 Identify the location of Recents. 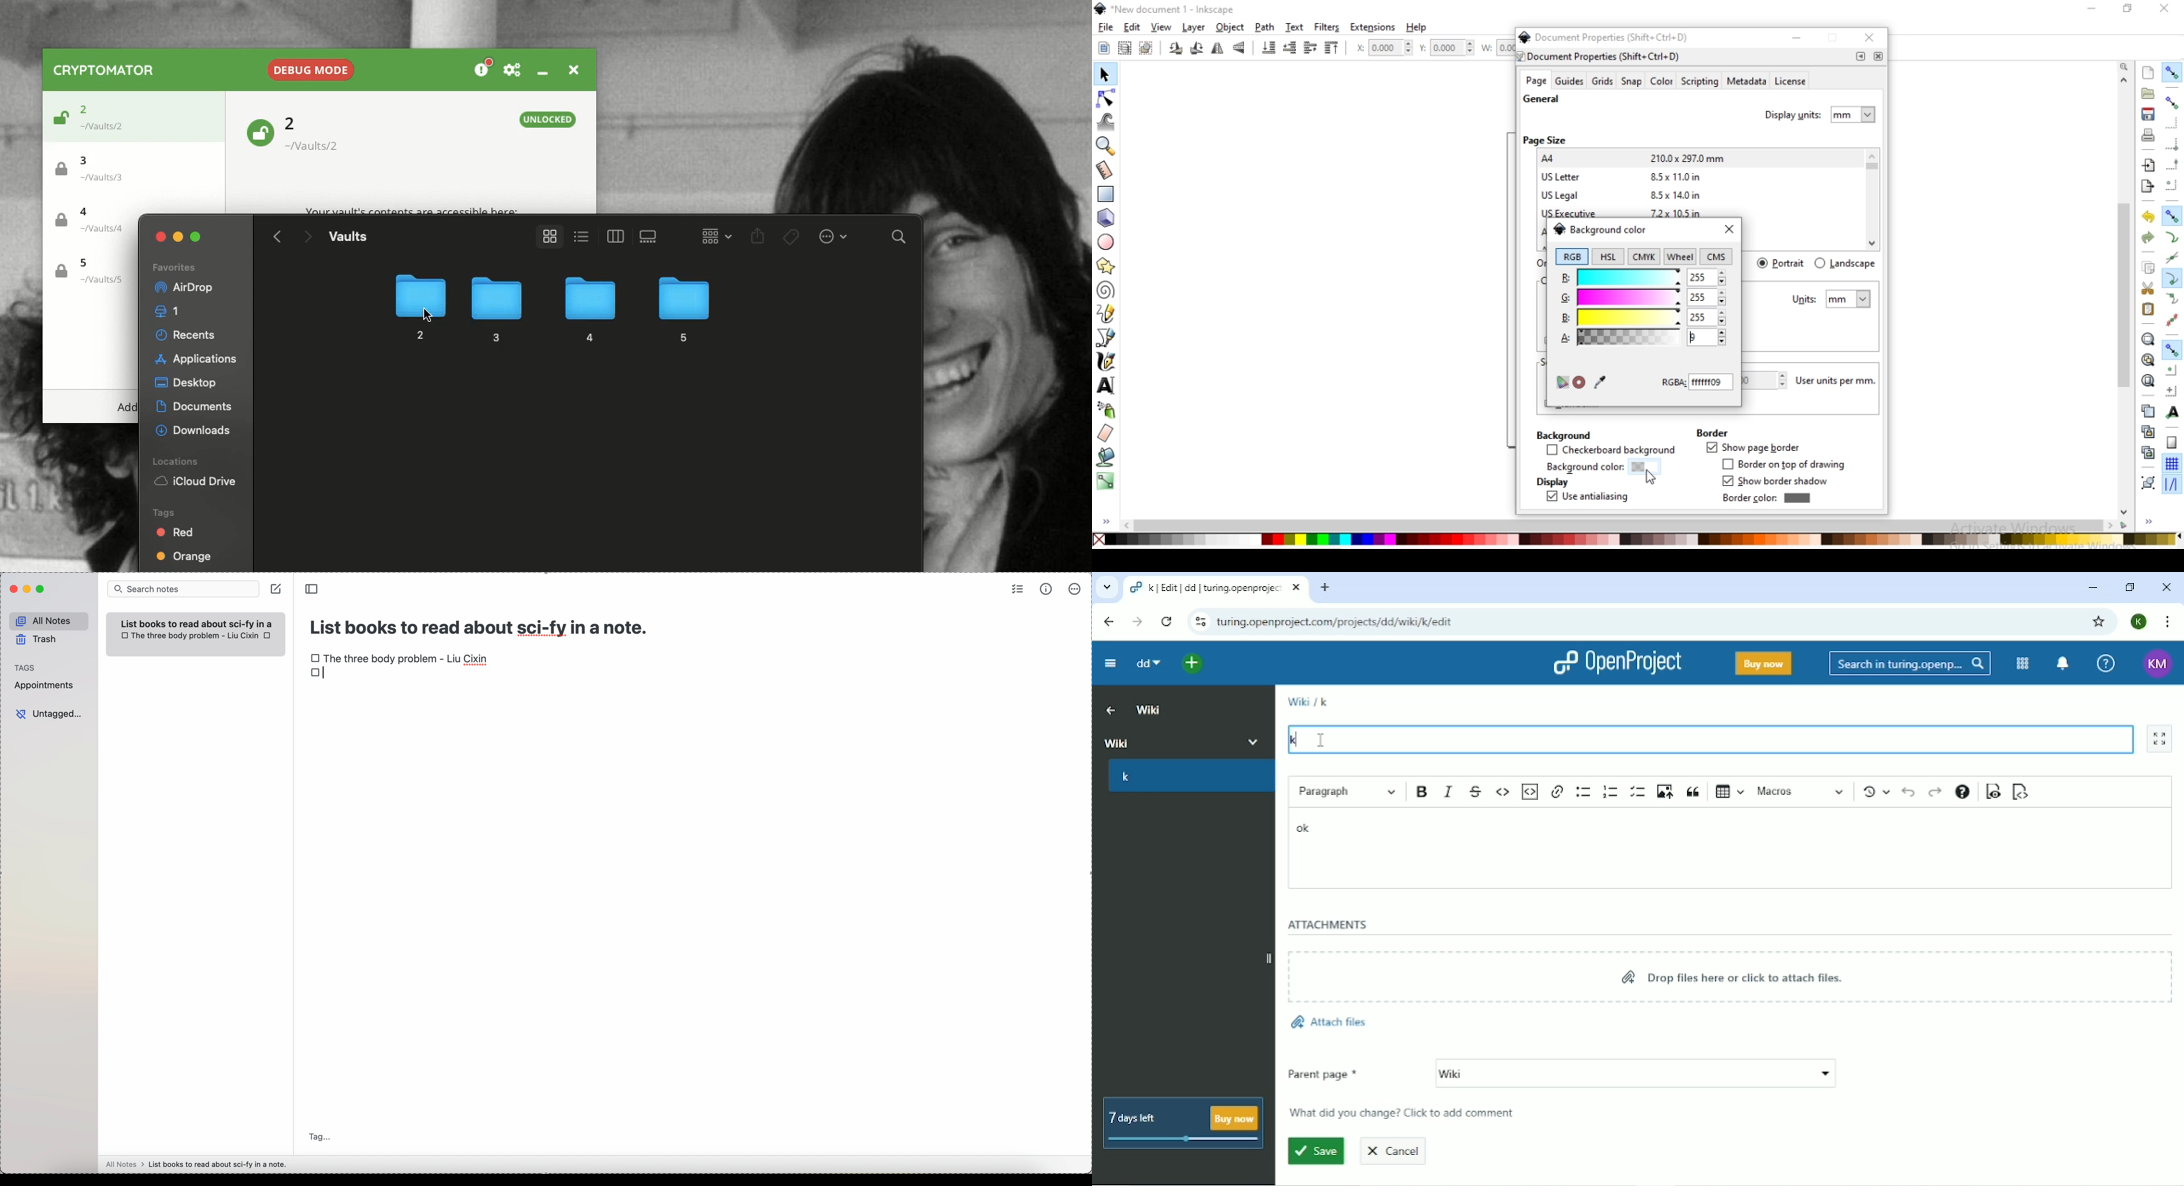
(188, 335).